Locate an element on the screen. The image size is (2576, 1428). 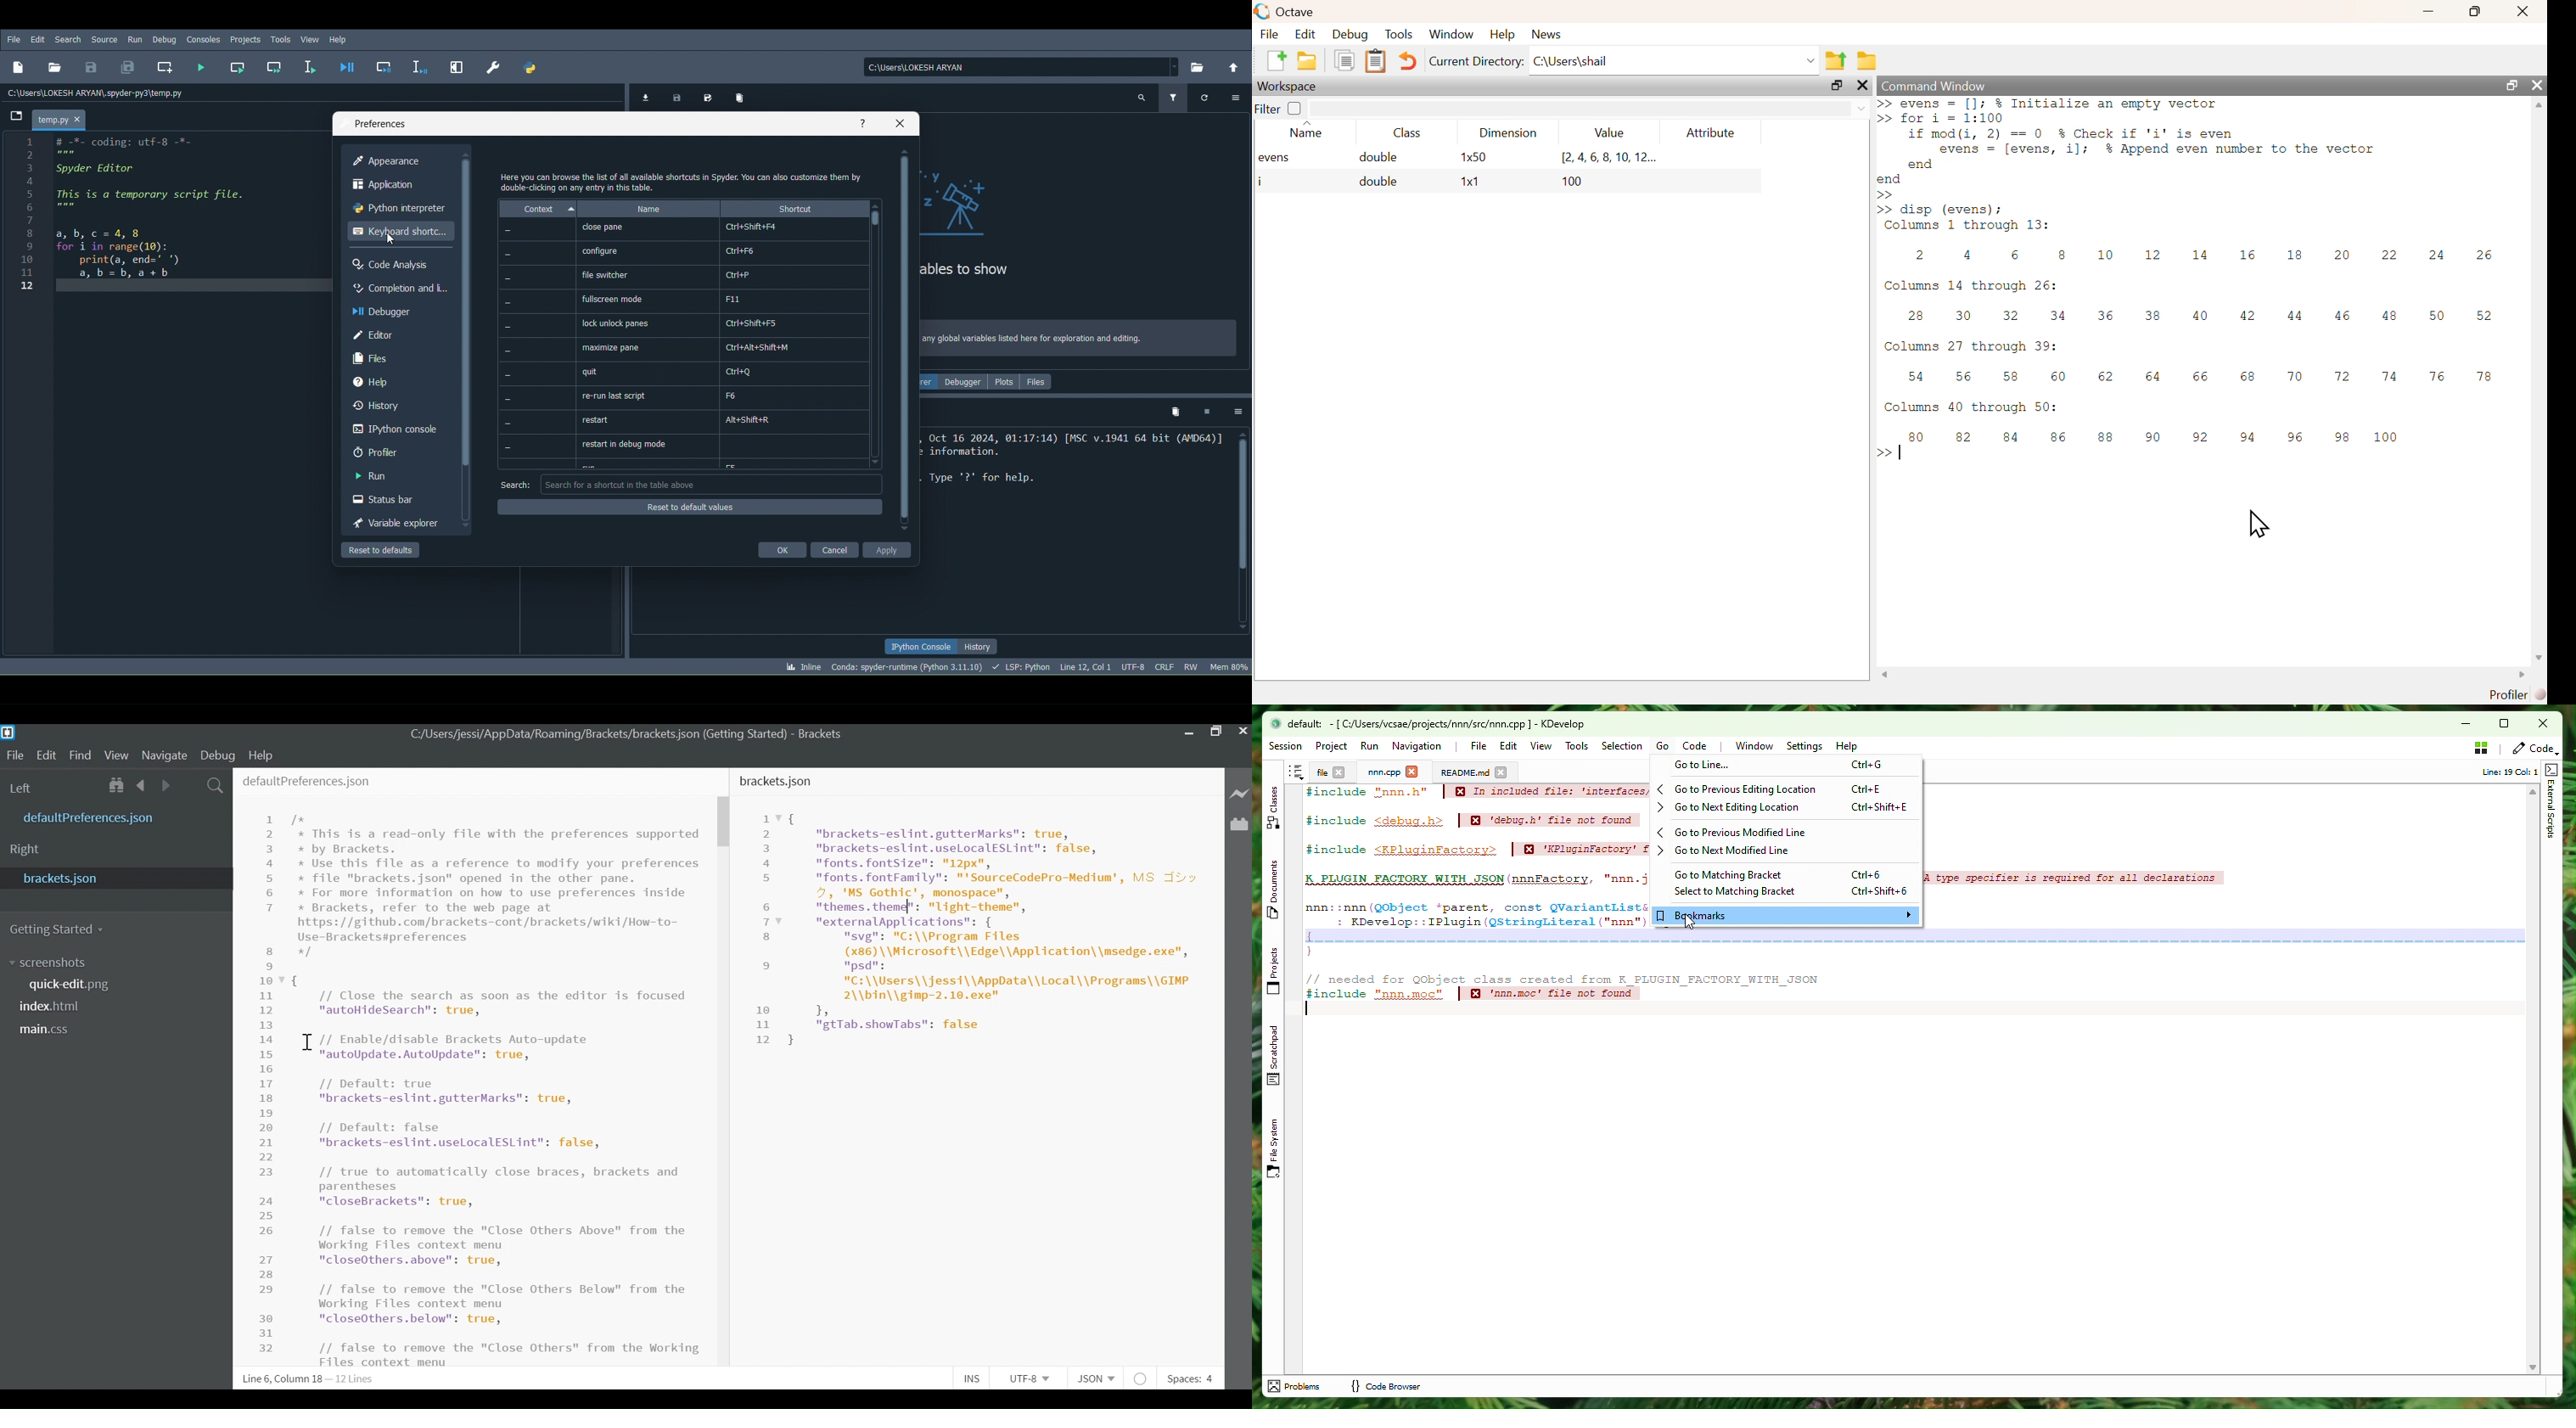
Edit is located at coordinates (36, 40).